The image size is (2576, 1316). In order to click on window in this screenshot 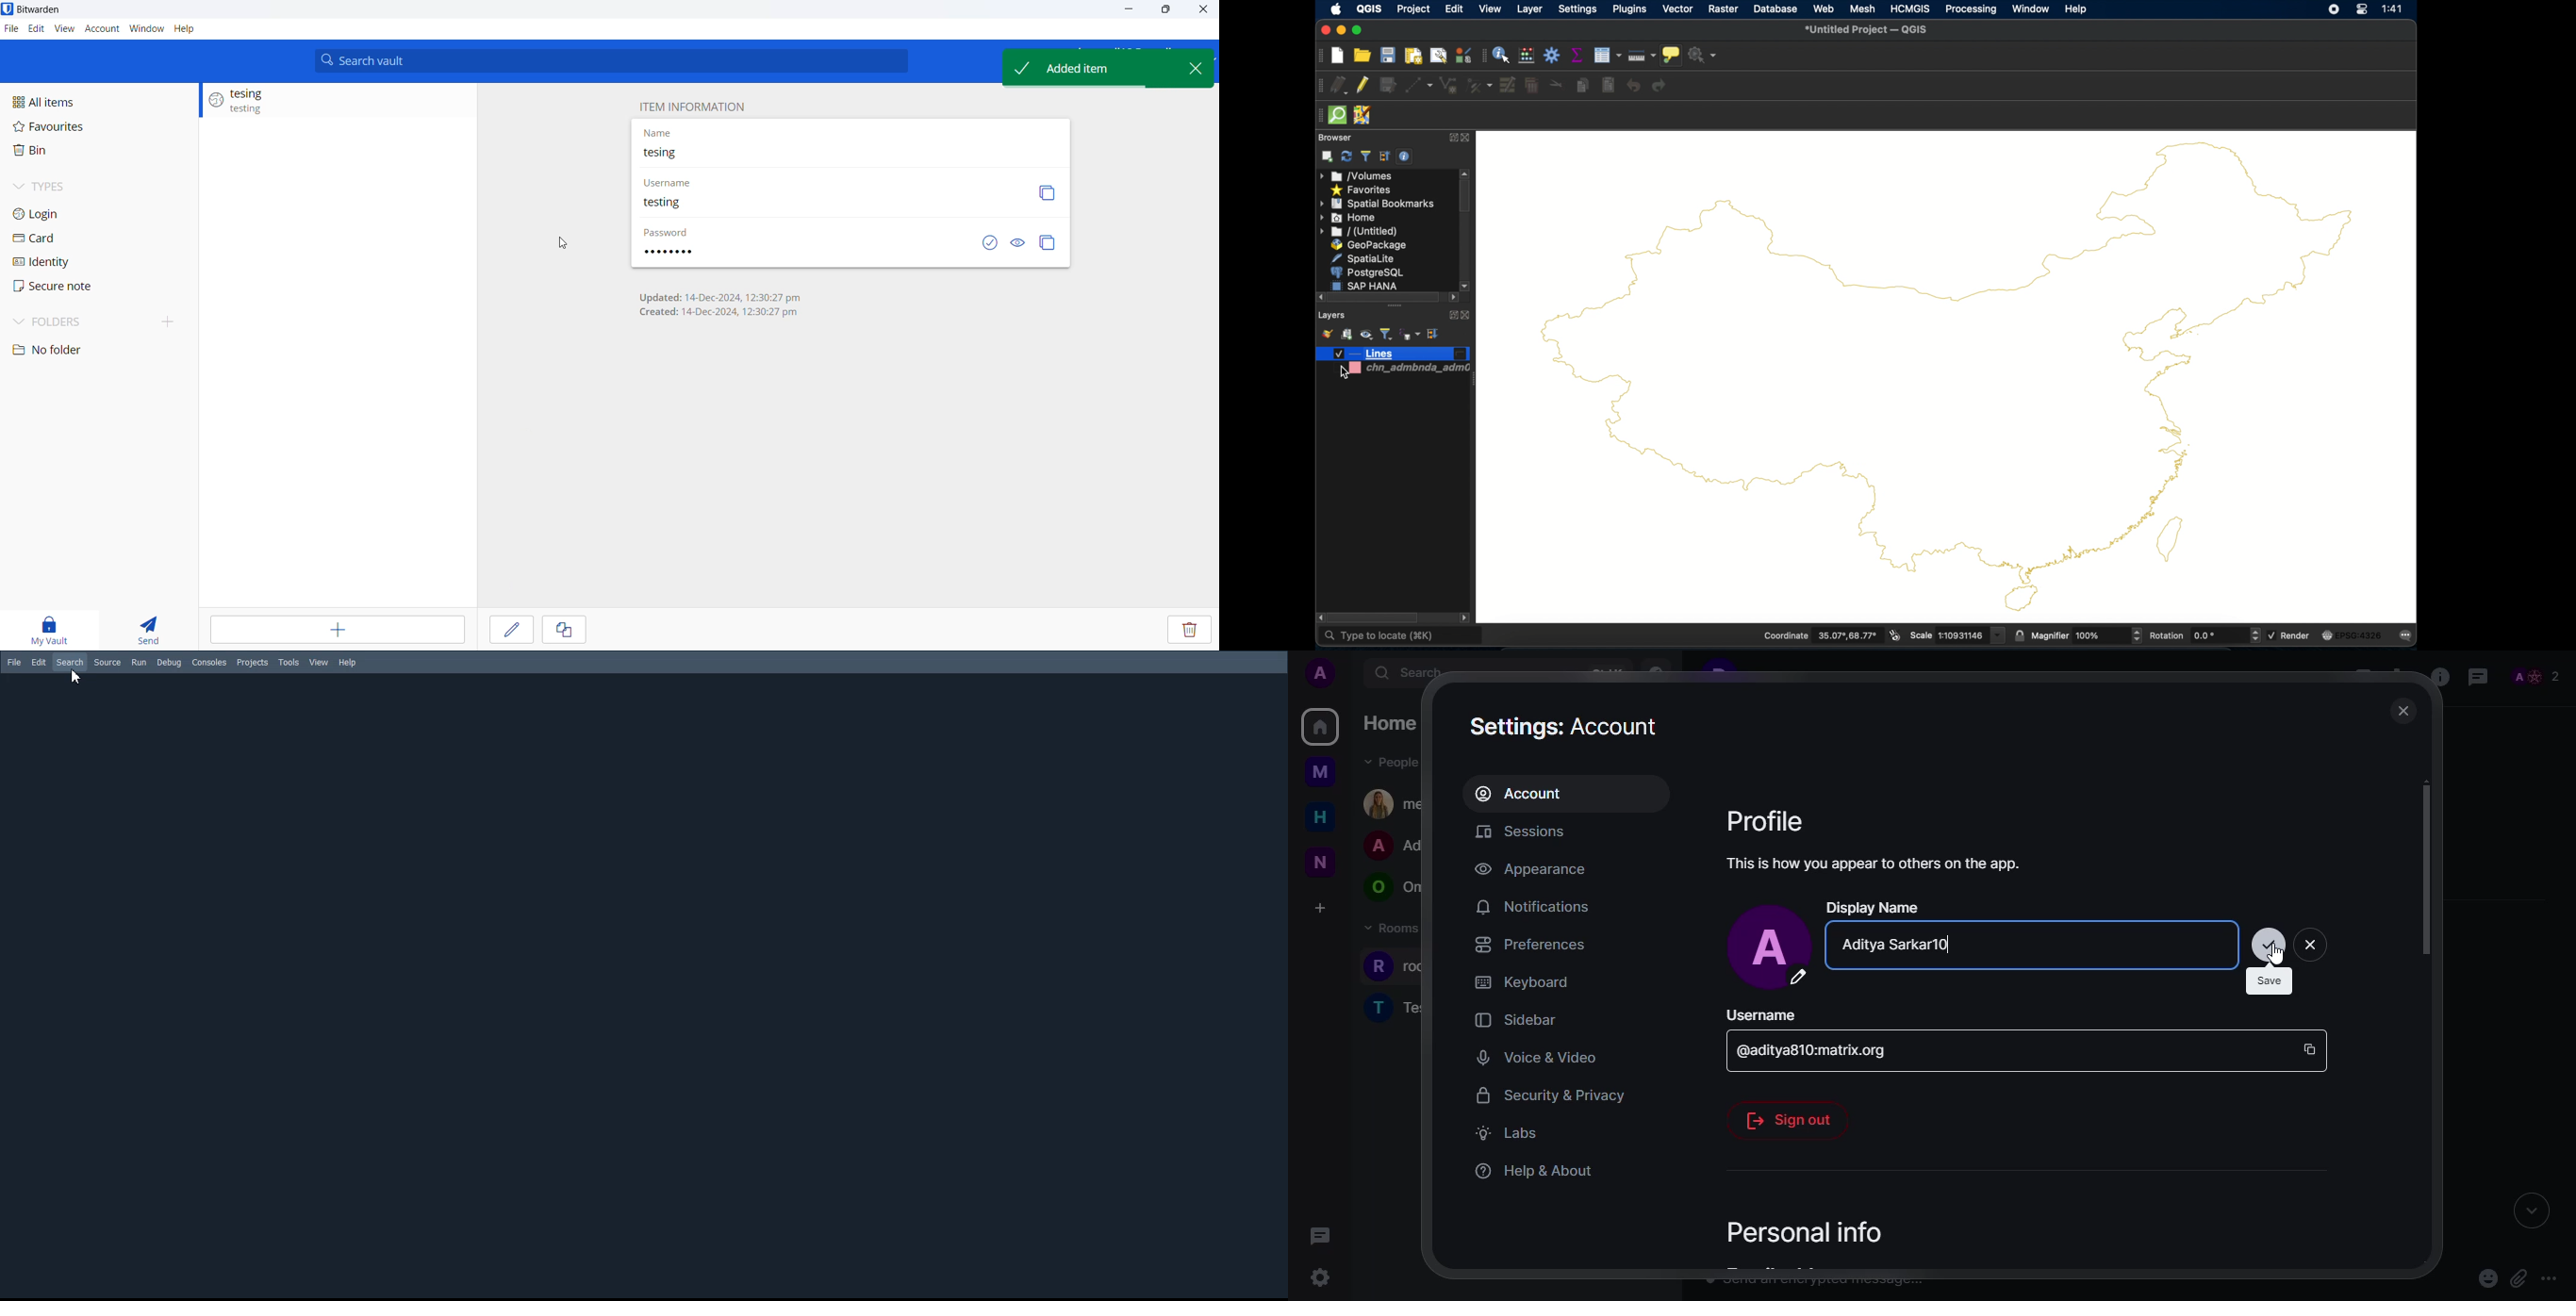, I will do `click(2031, 8)`.